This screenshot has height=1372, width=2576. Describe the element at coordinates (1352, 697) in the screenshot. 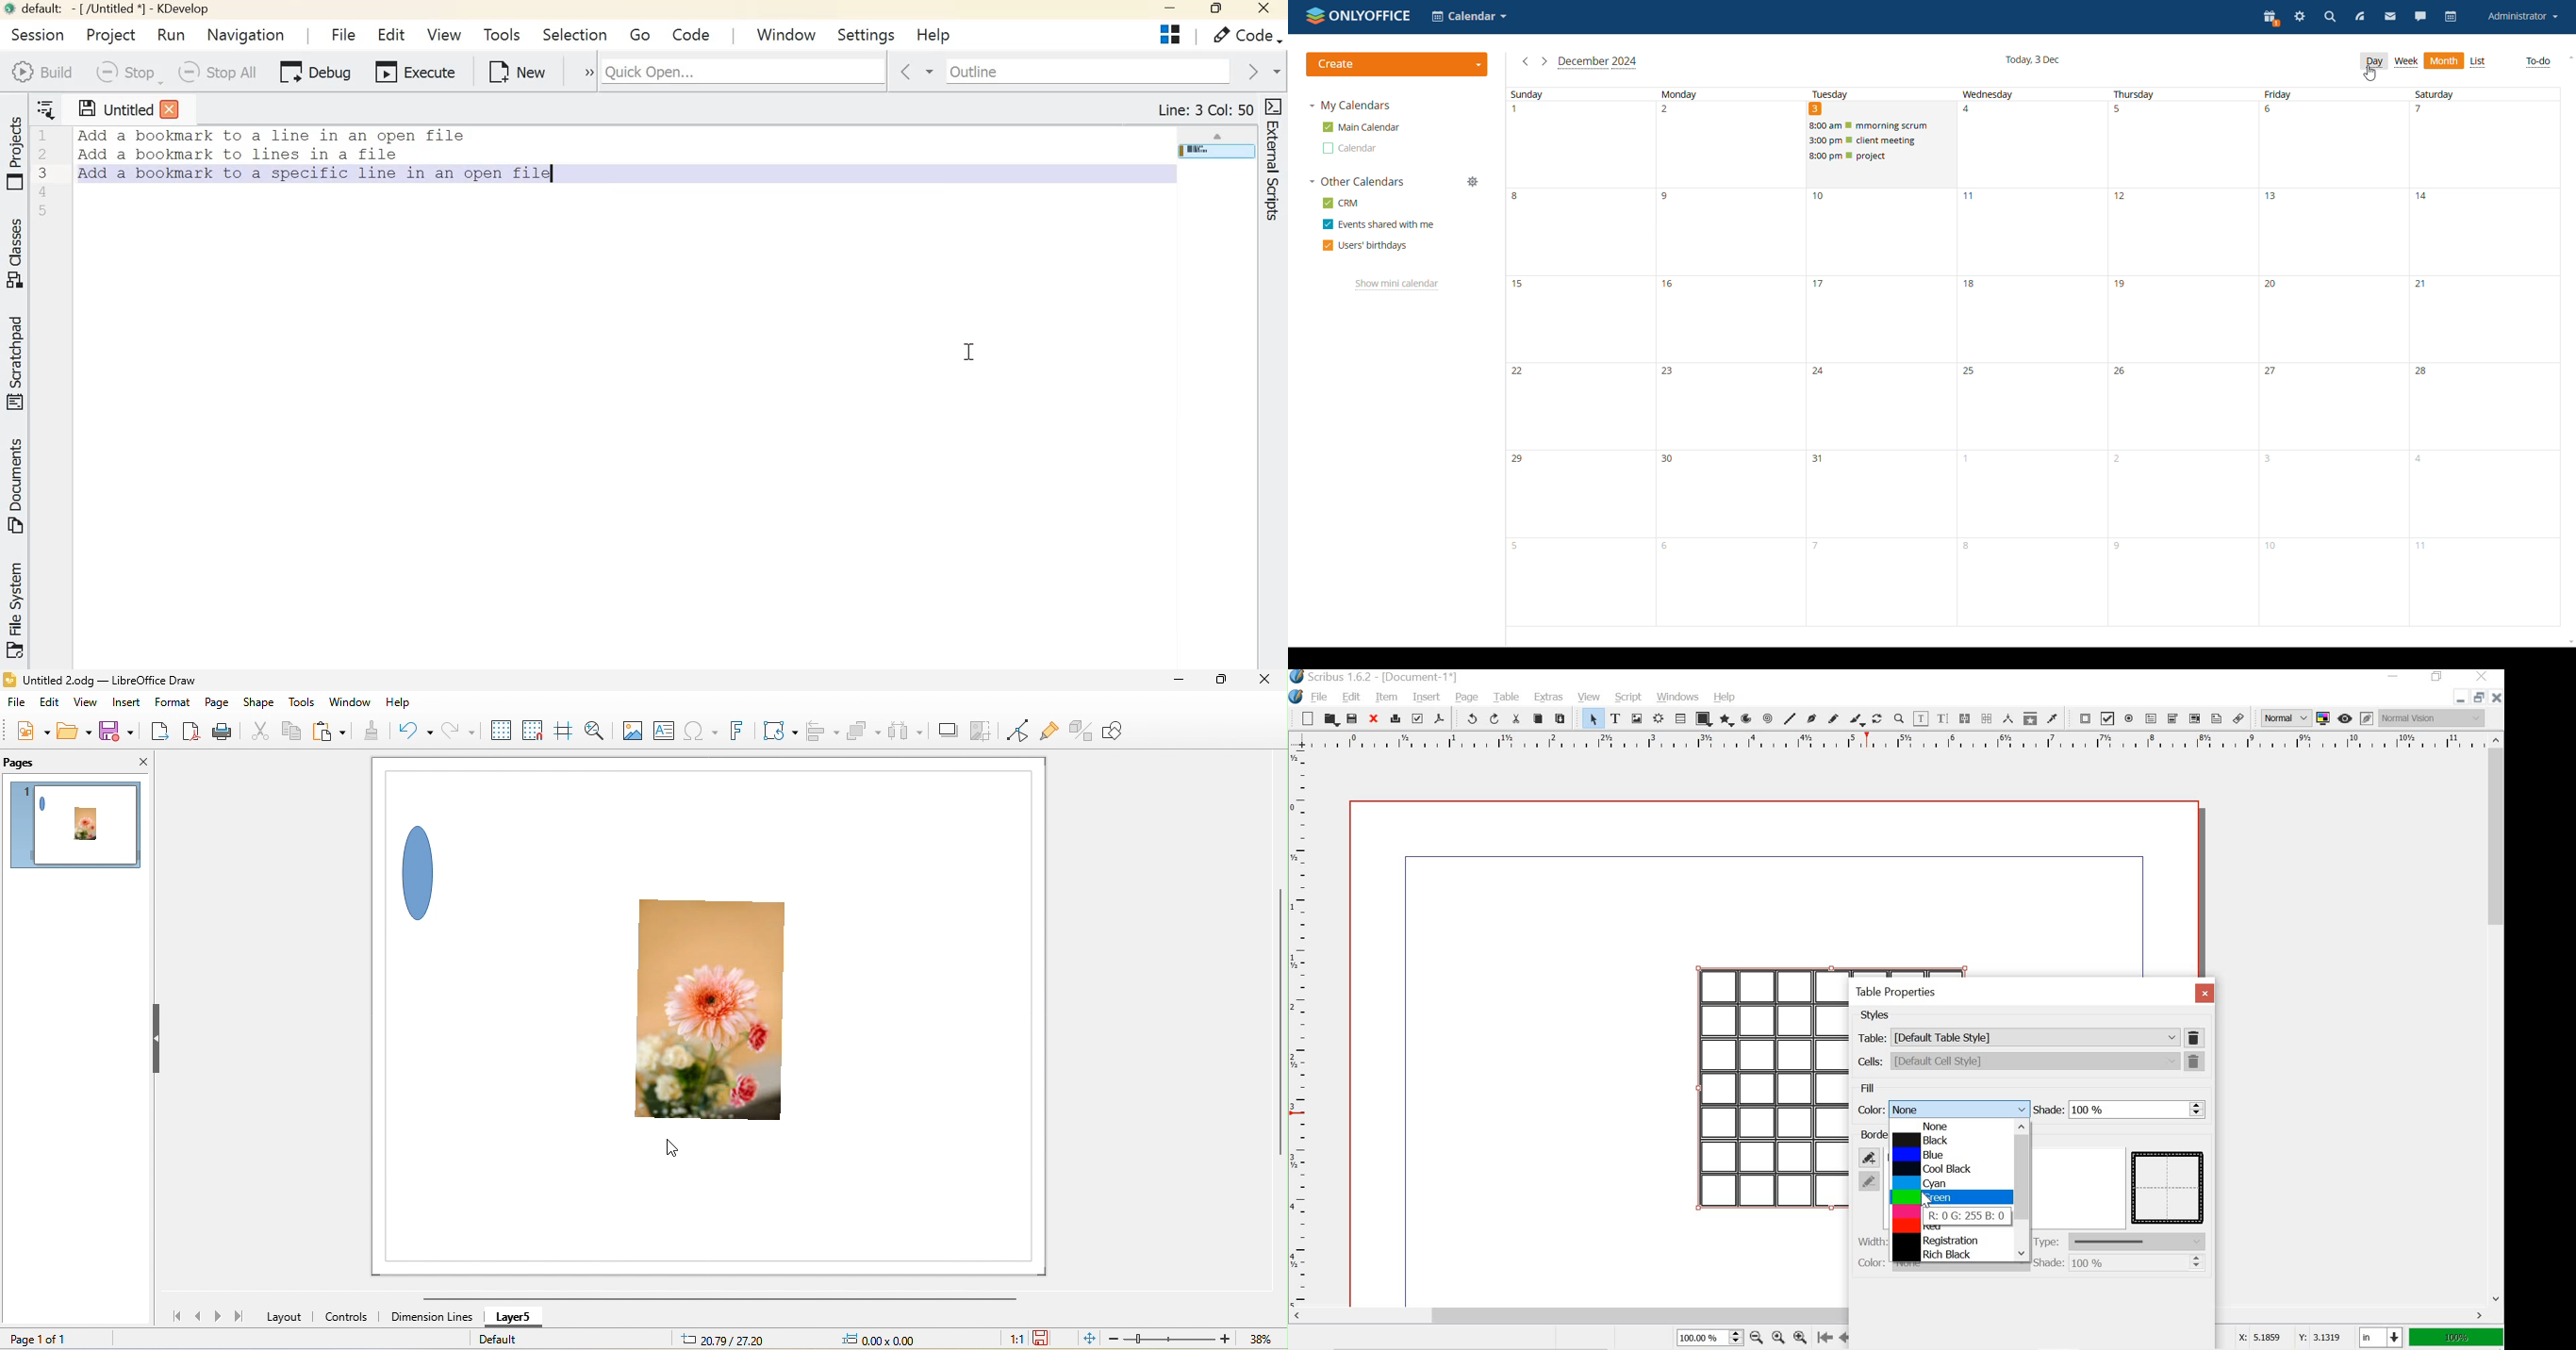

I see `edit` at that location.